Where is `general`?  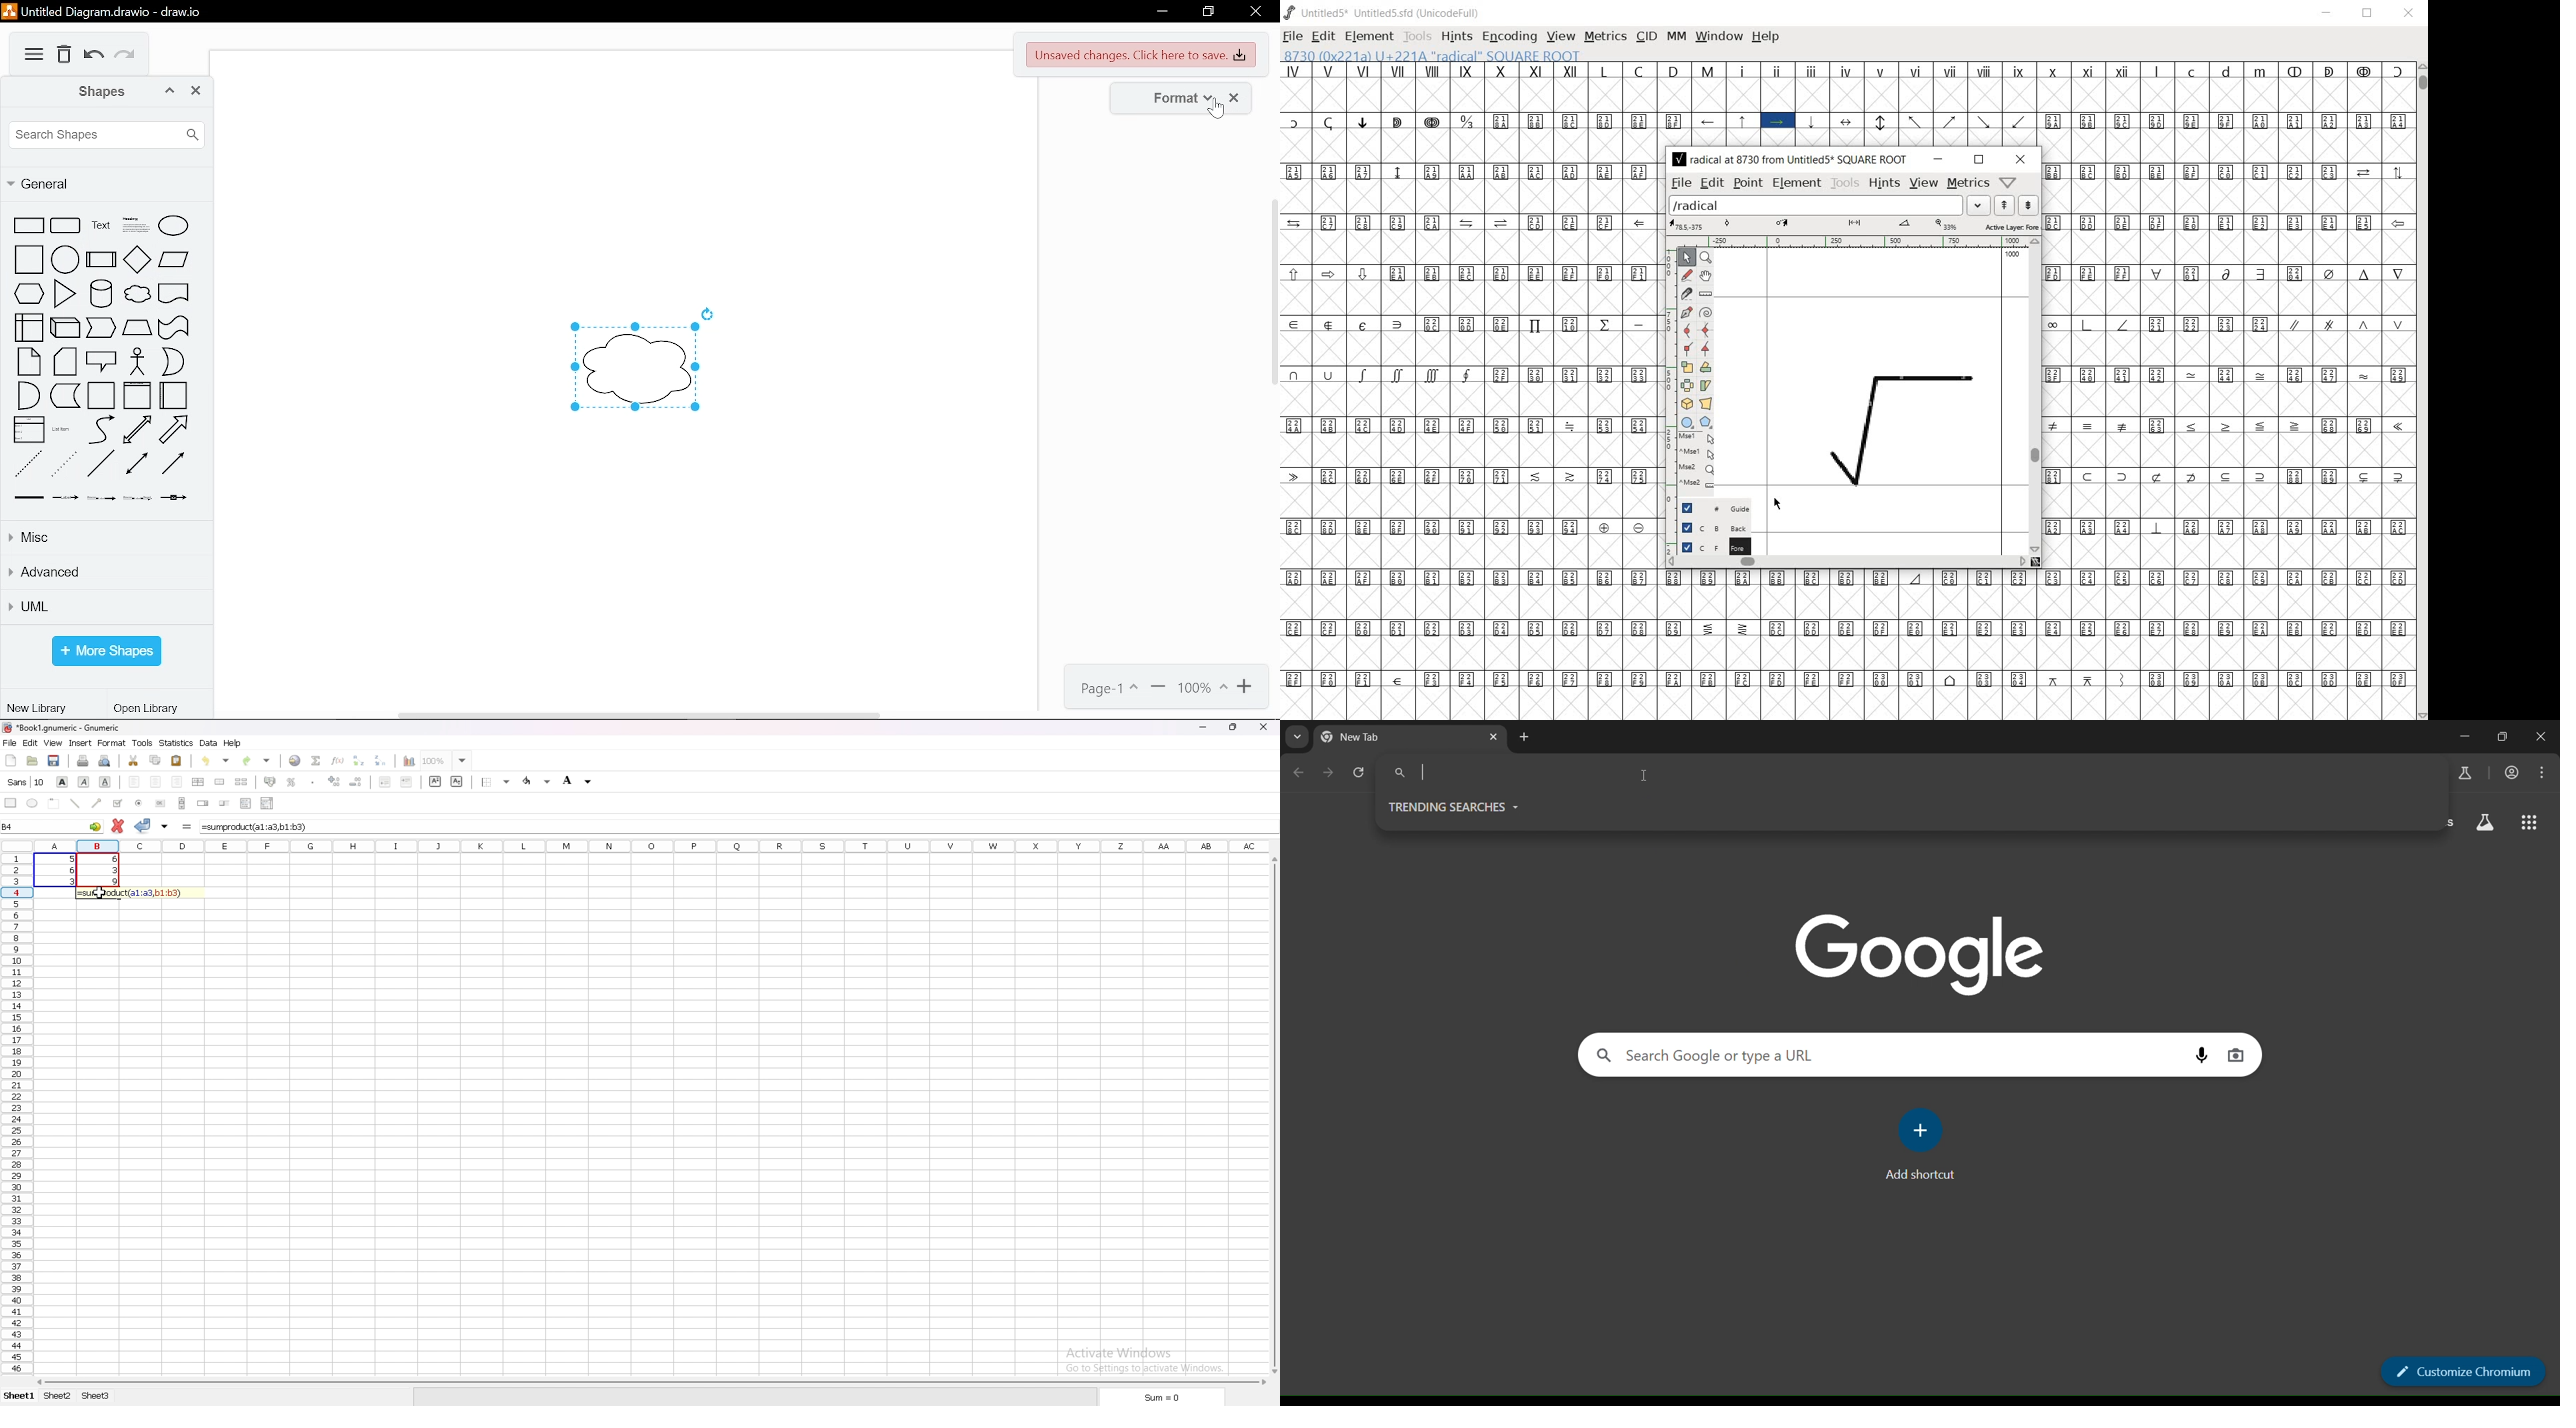 general is located at coordinates (106, 186).